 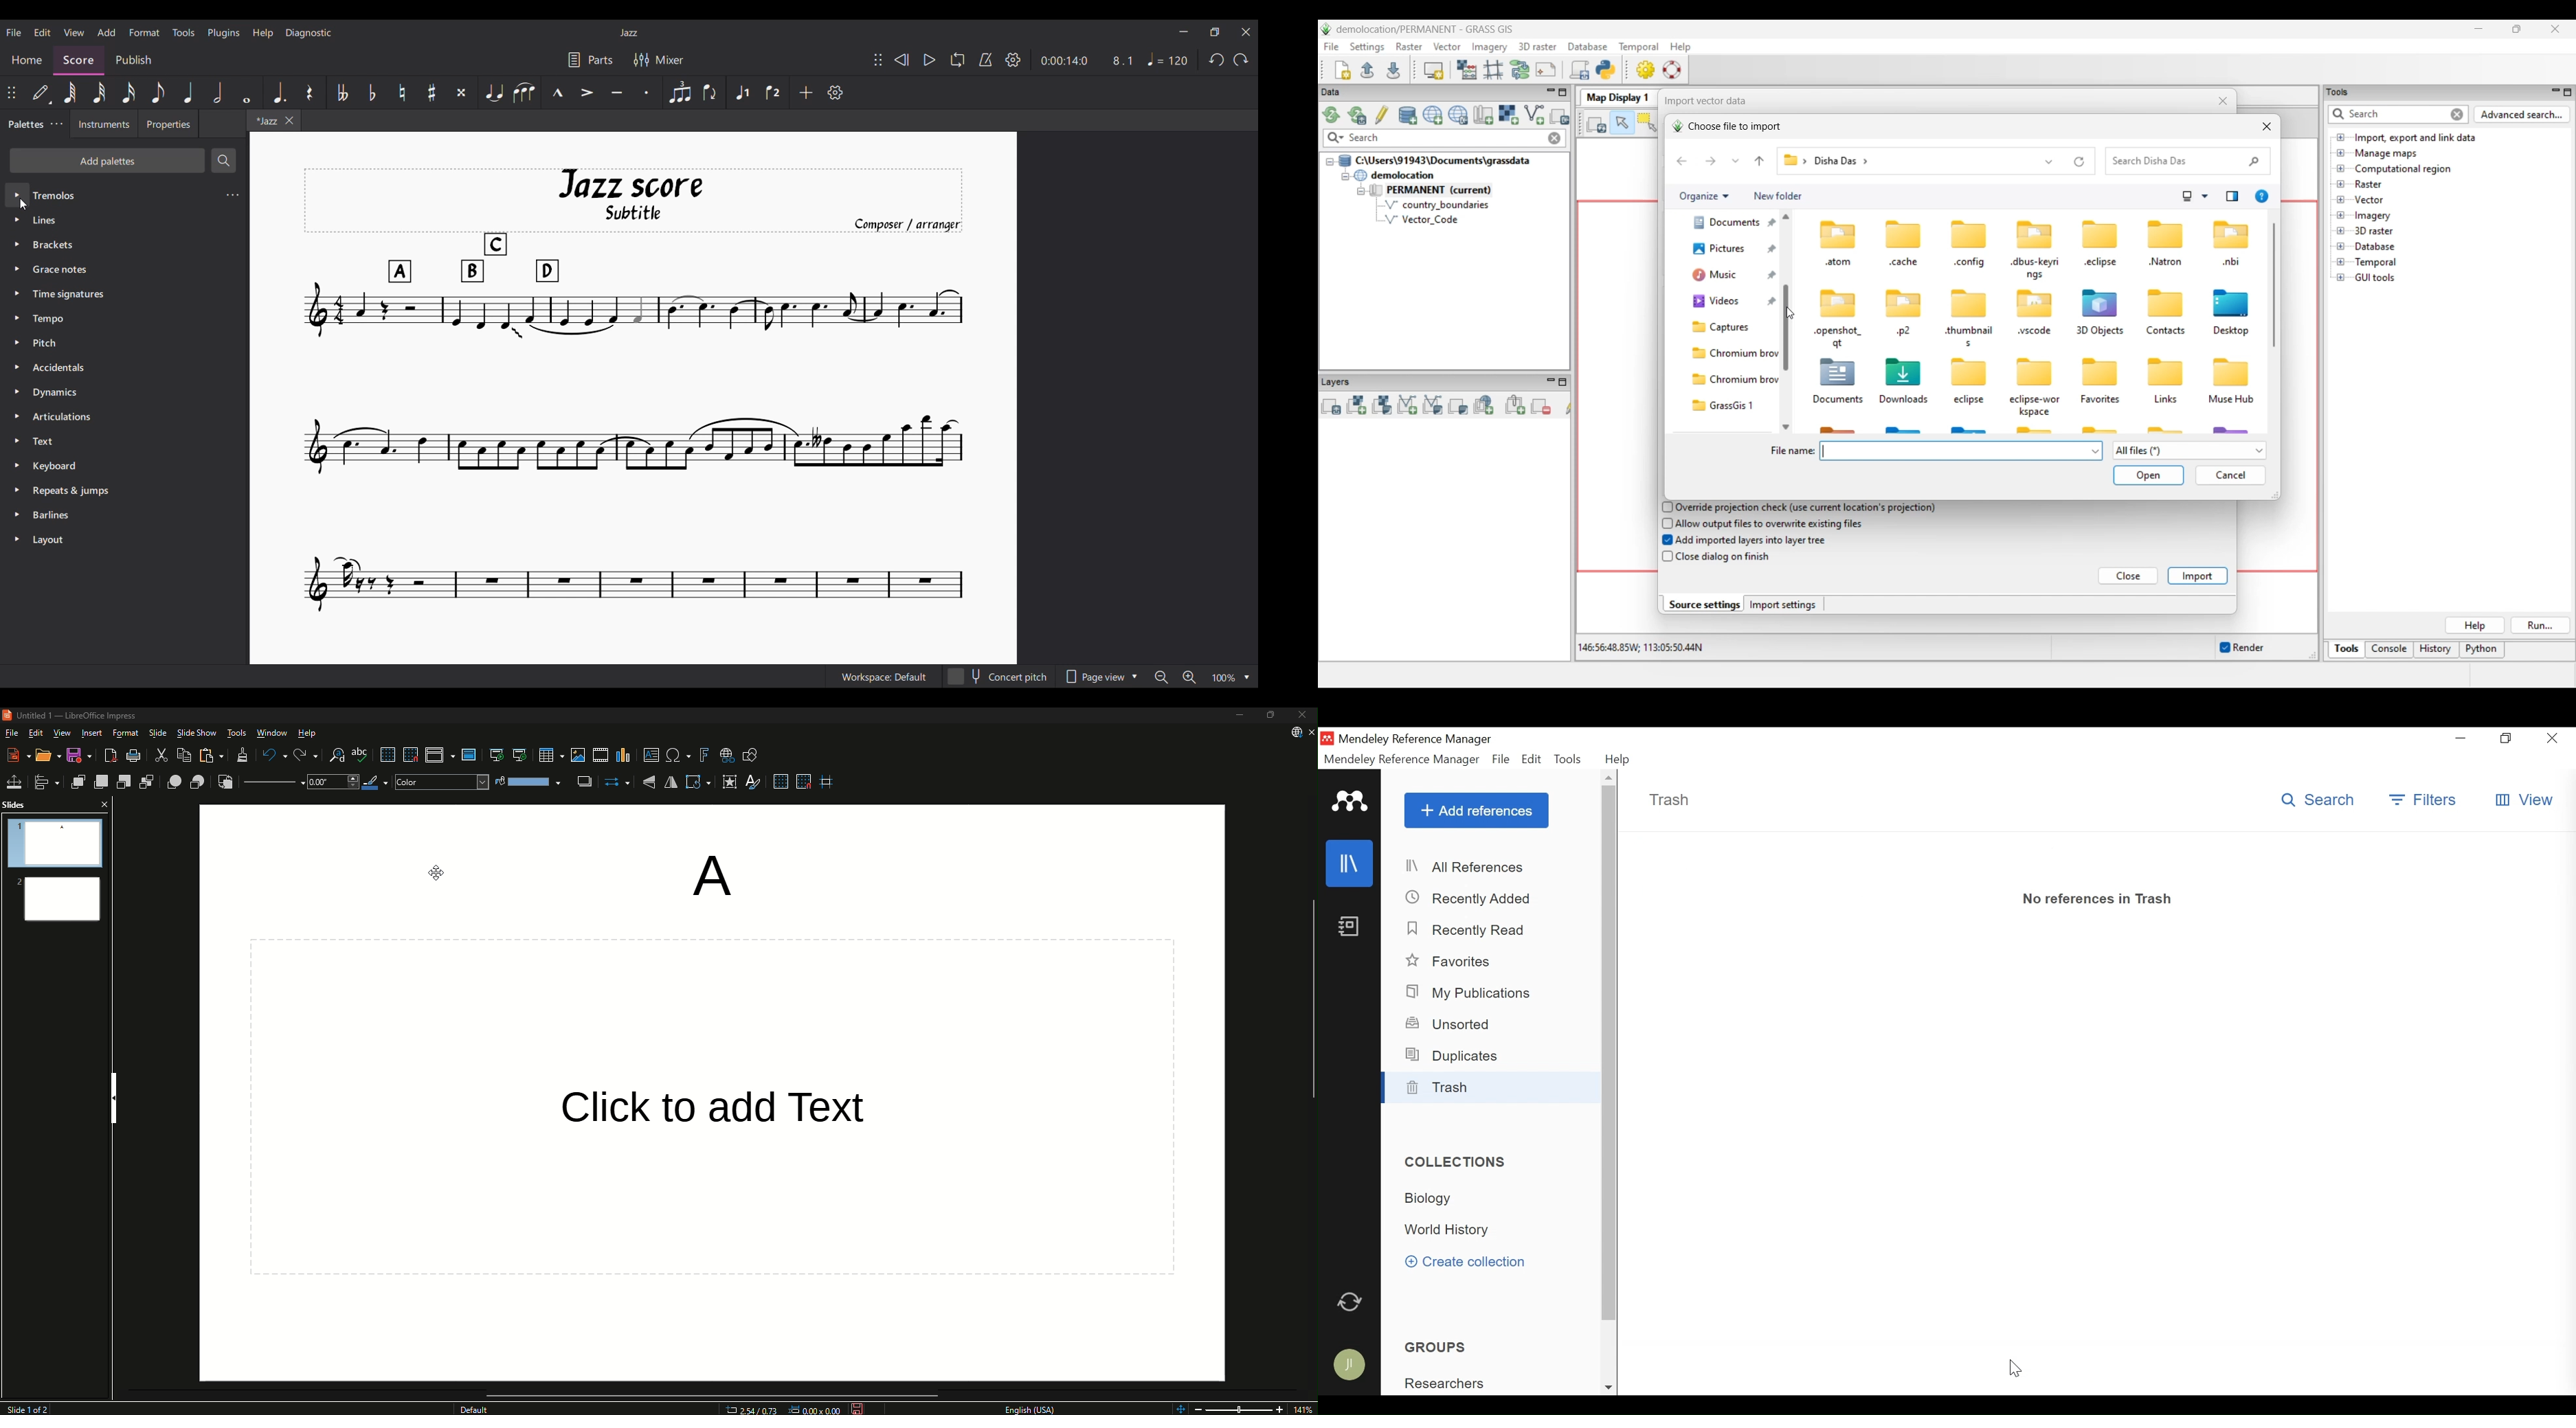 I want to click on My Publications, so click(x=1474, y=993).